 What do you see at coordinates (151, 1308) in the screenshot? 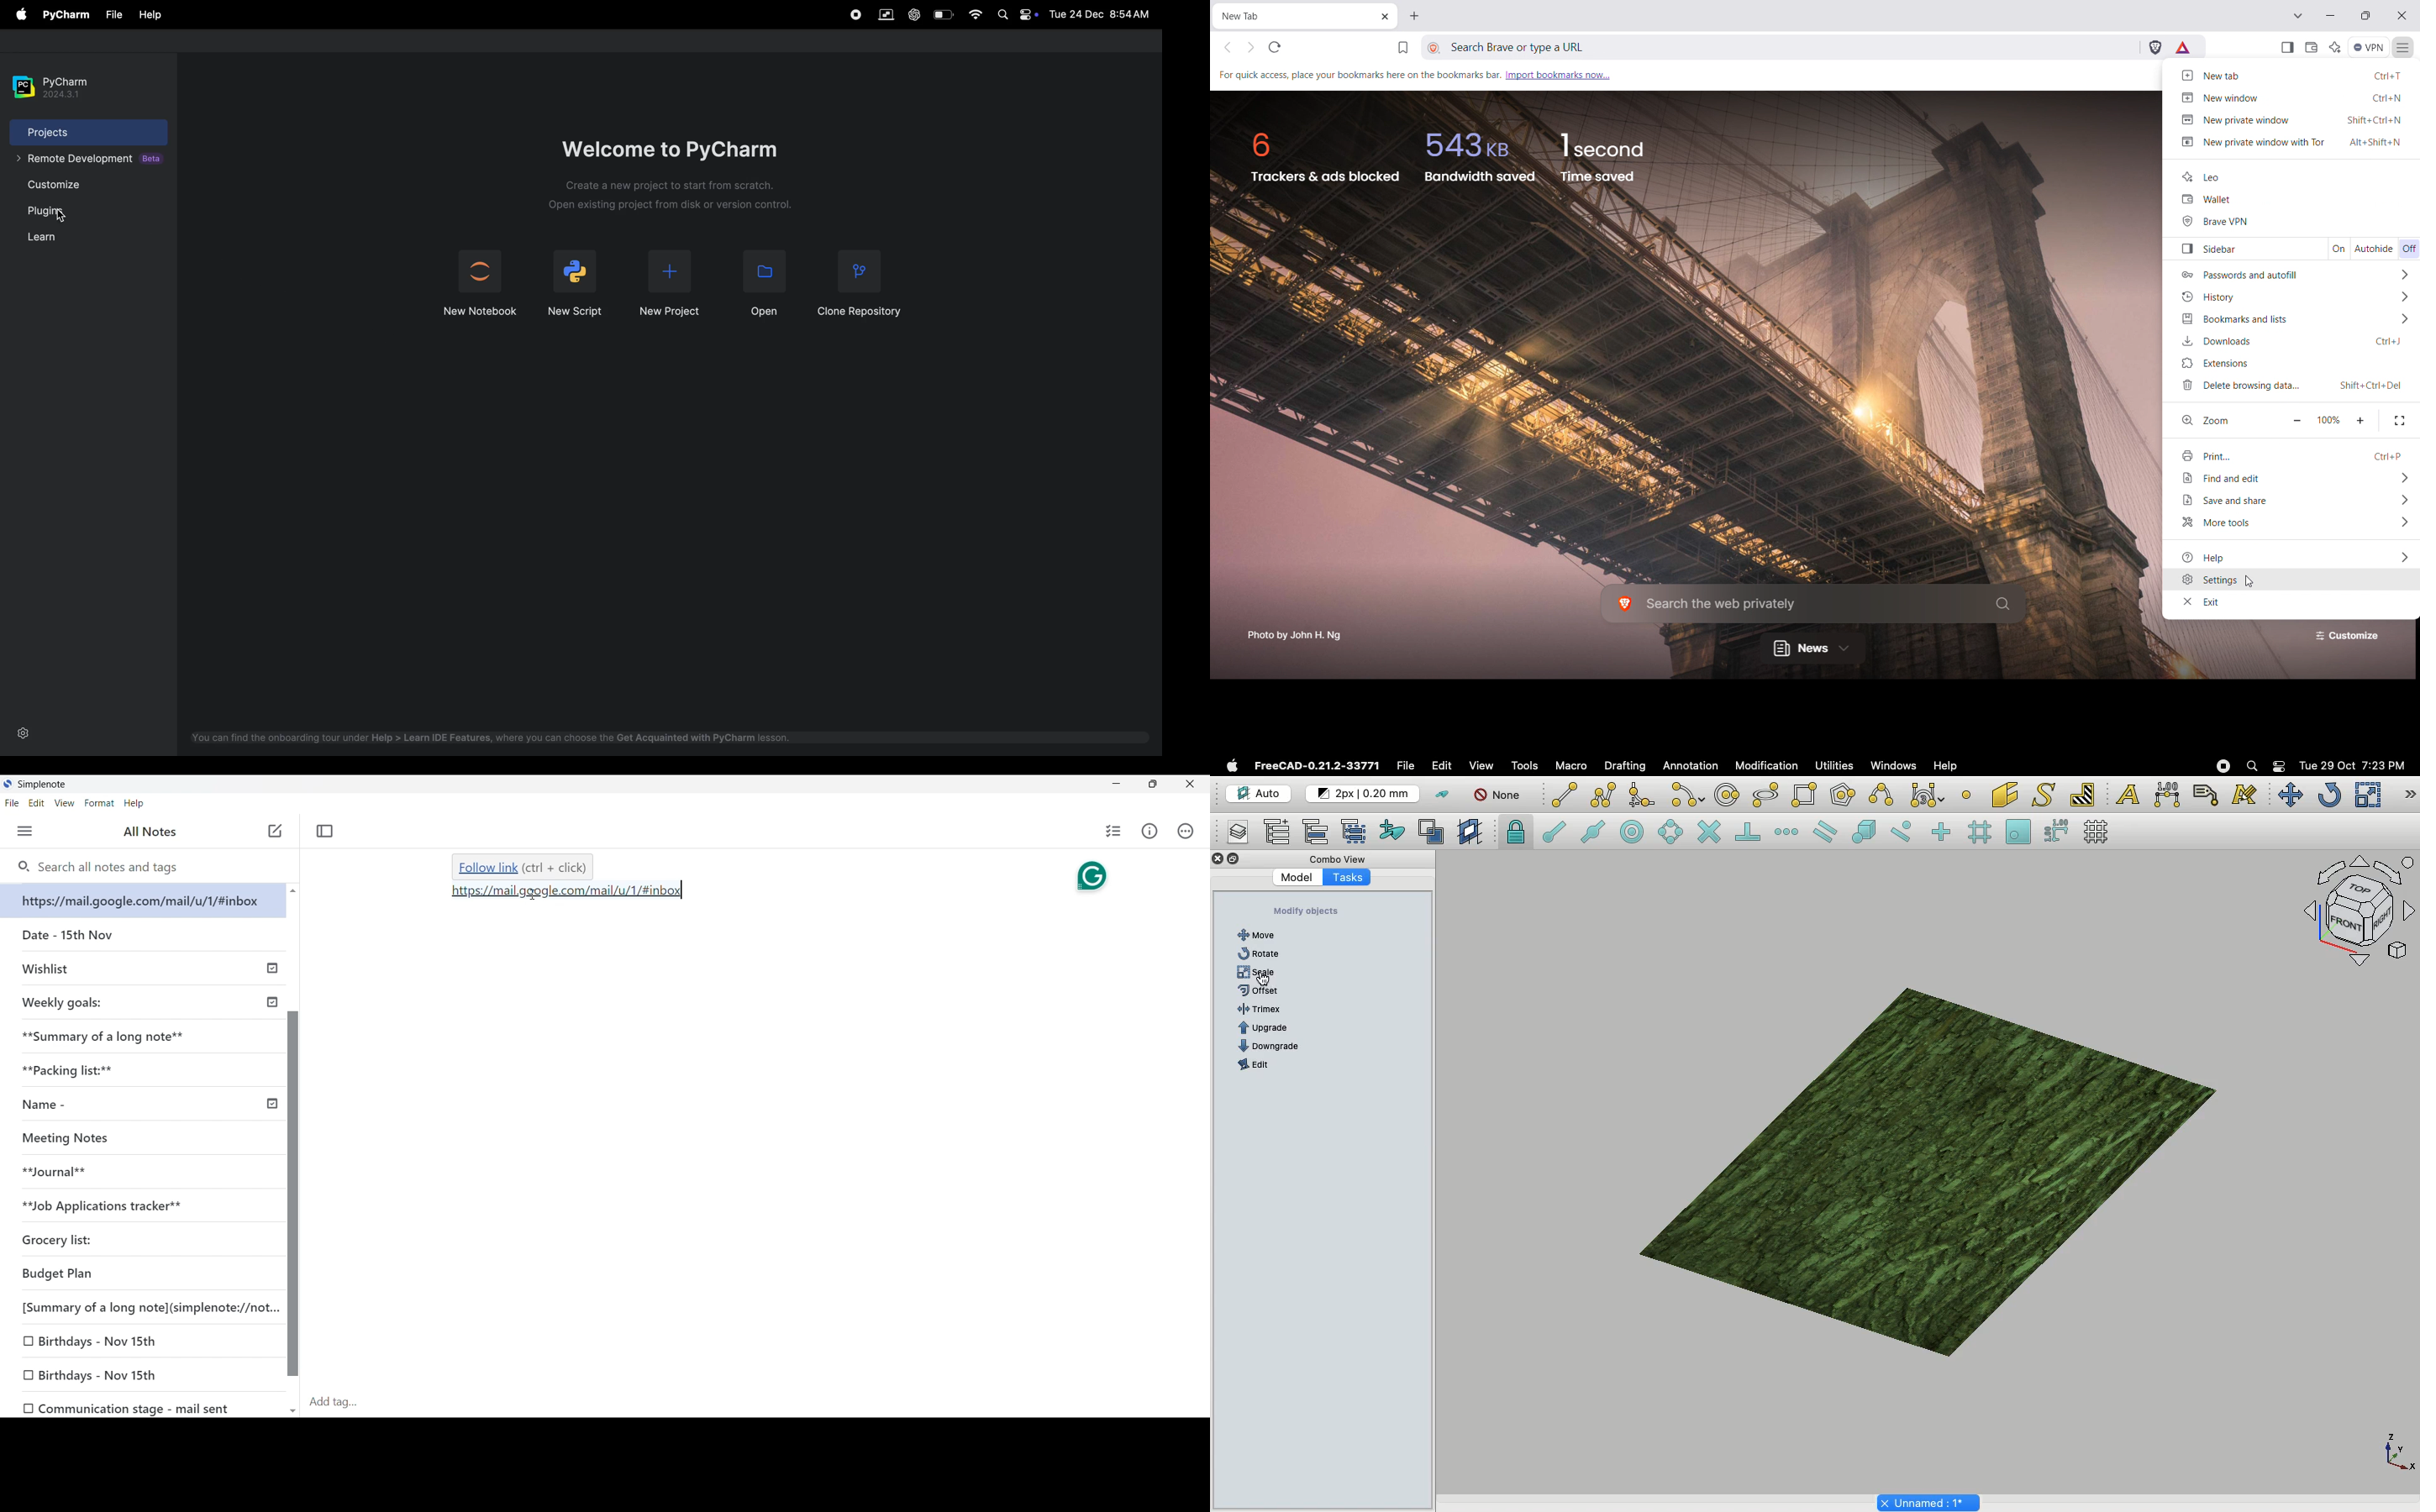
I see `[Summary of a long note](simplenote://` at bounding box center [151, 1308].